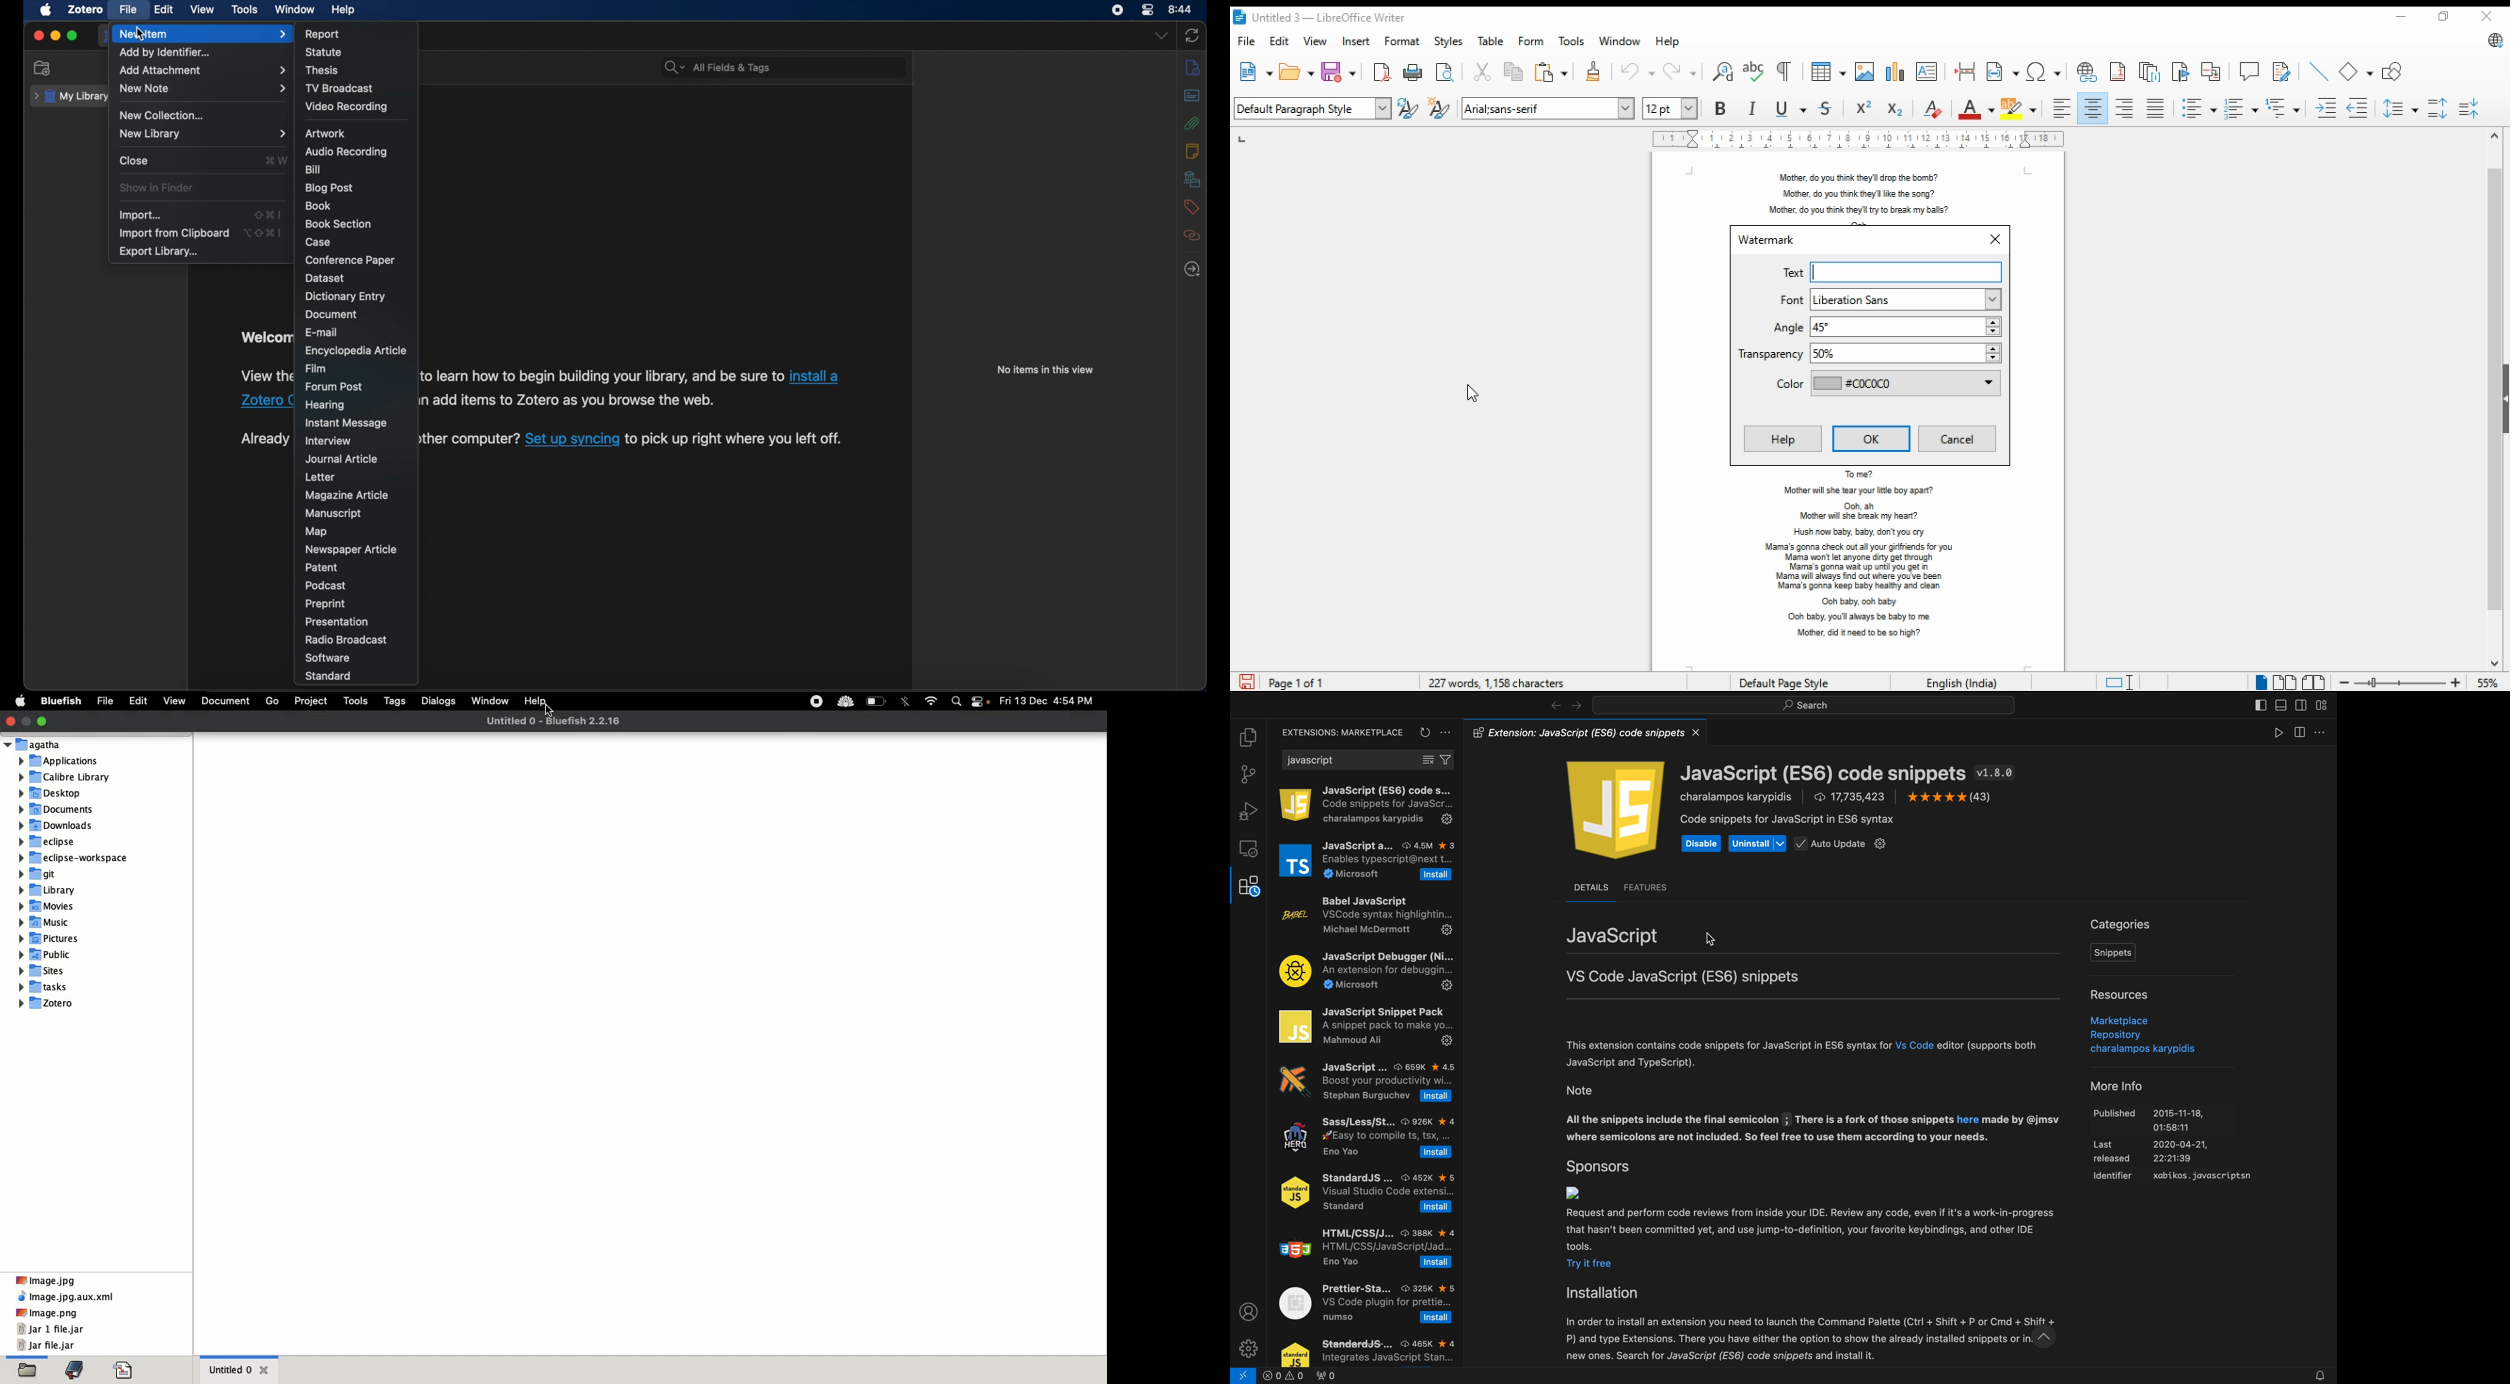  What do you see at coordinates (1182, 8) in the screenshot?
I see `8.44` at bounding box center [1182, 8].